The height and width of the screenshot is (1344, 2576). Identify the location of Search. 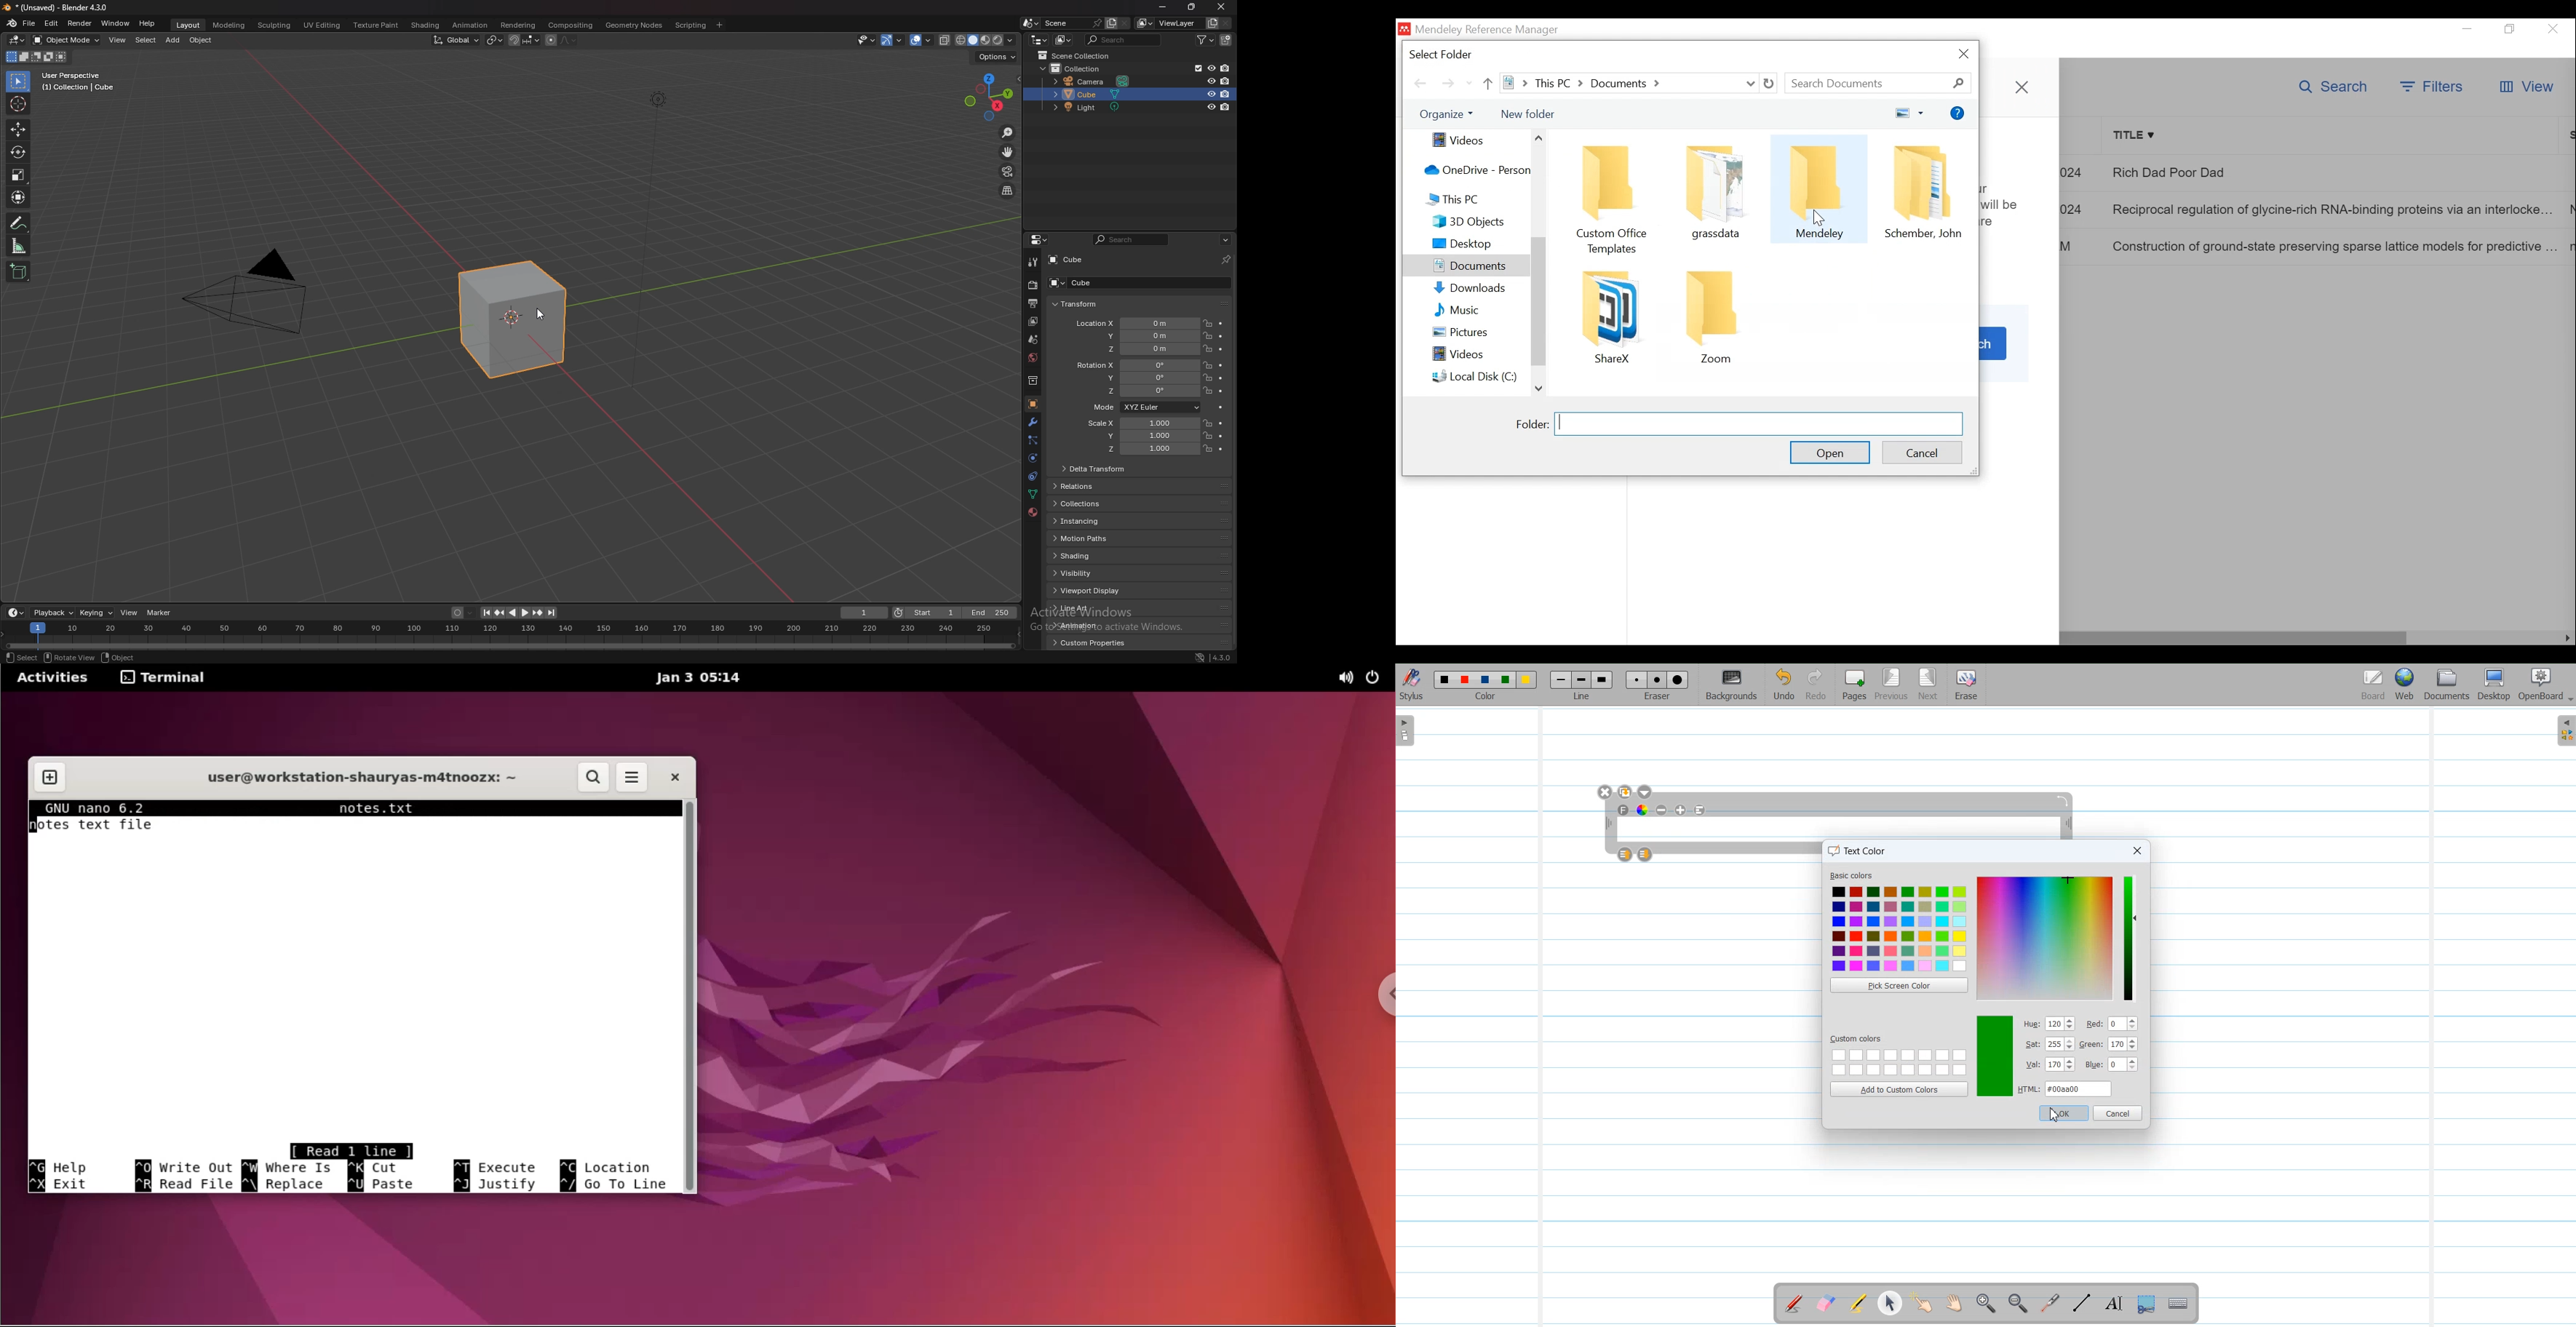
(2331, 87).